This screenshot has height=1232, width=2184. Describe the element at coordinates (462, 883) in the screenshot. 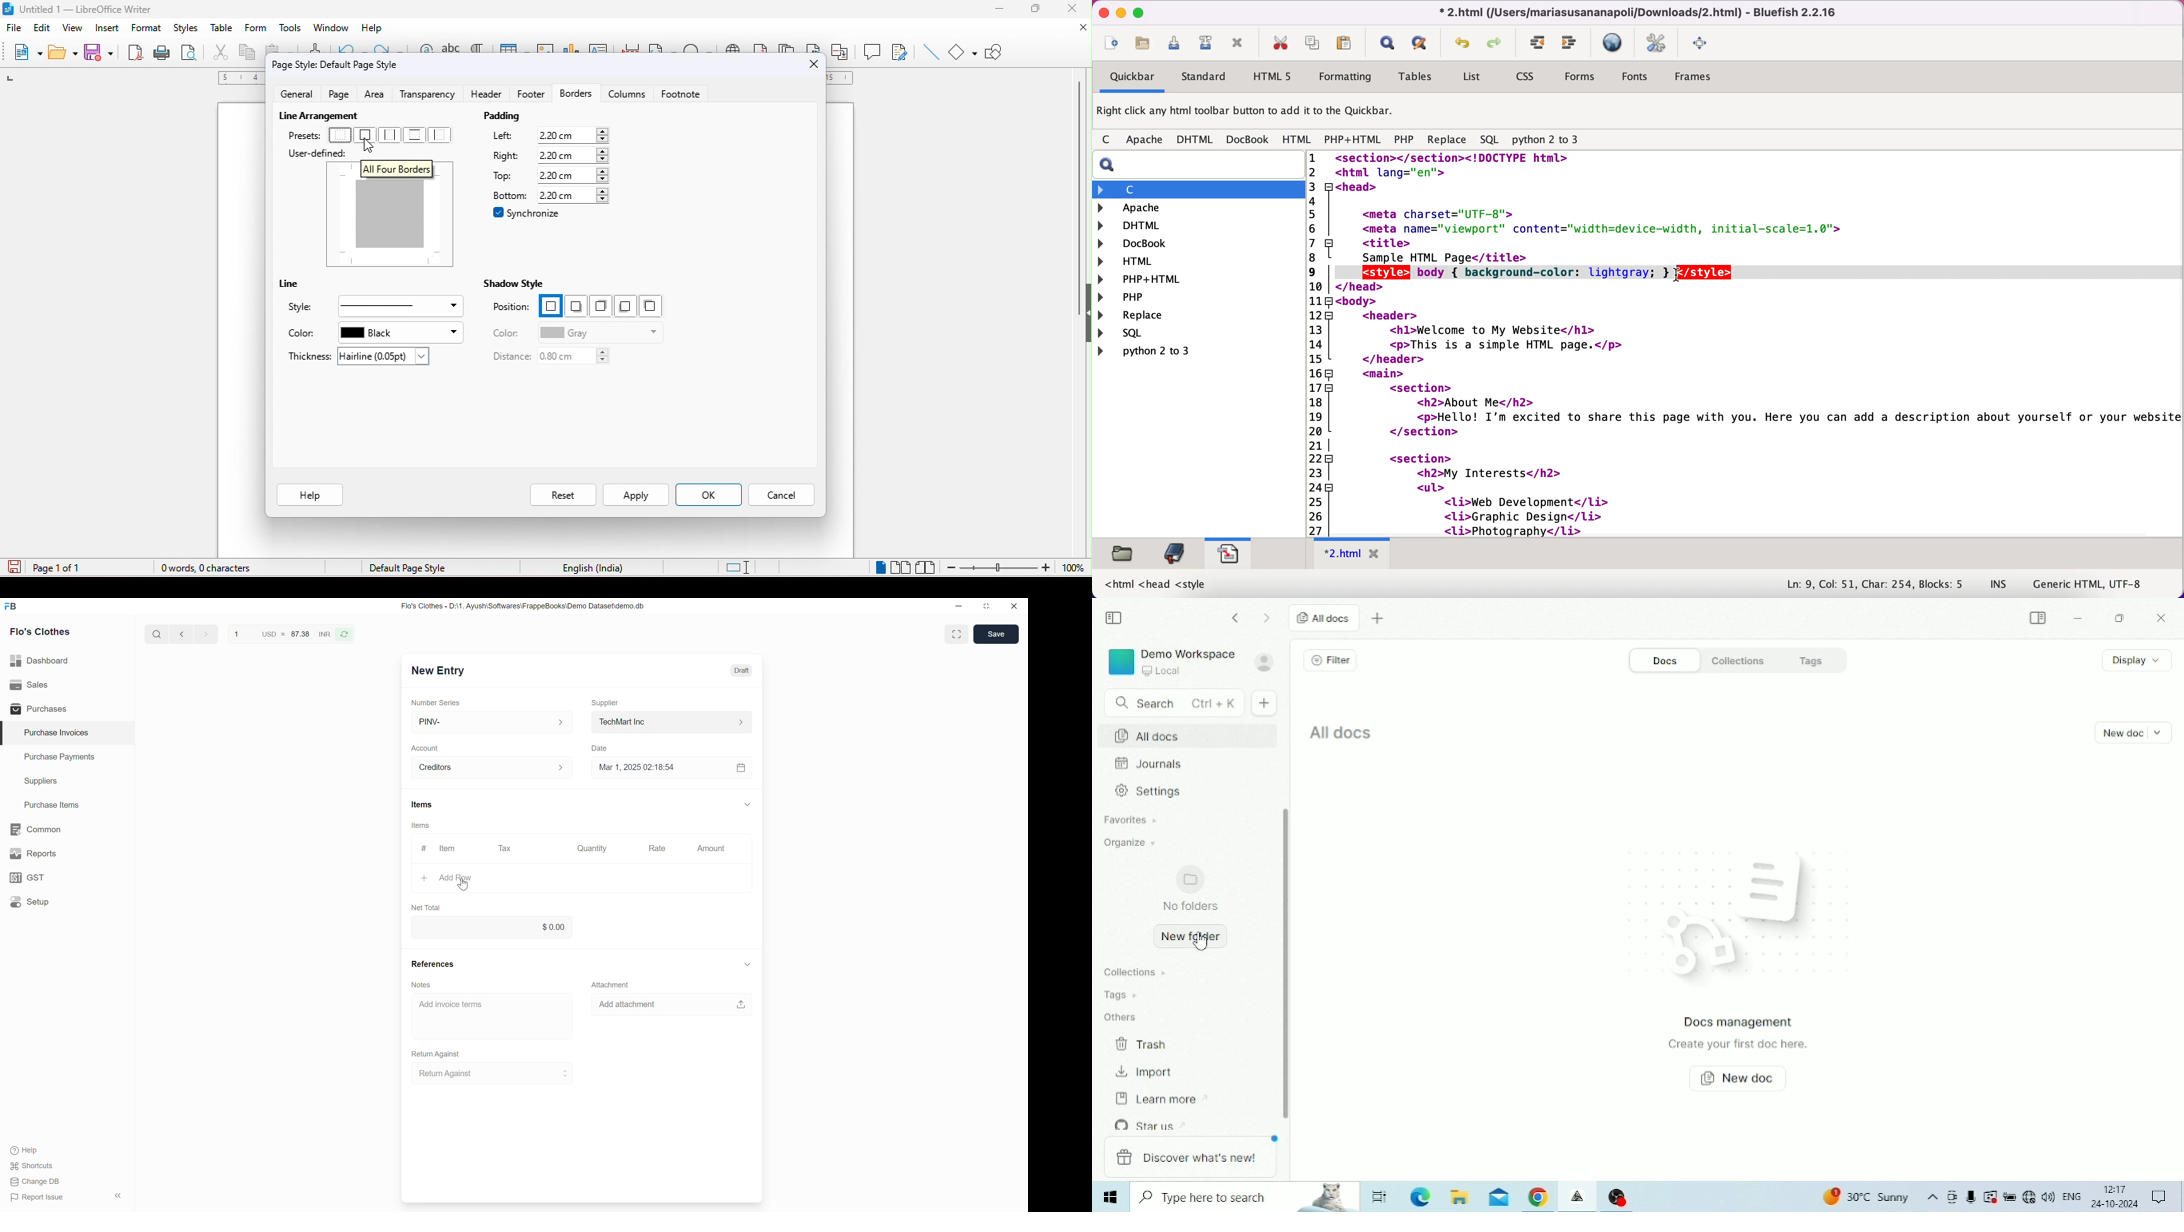

I see `Cursor` at that location.